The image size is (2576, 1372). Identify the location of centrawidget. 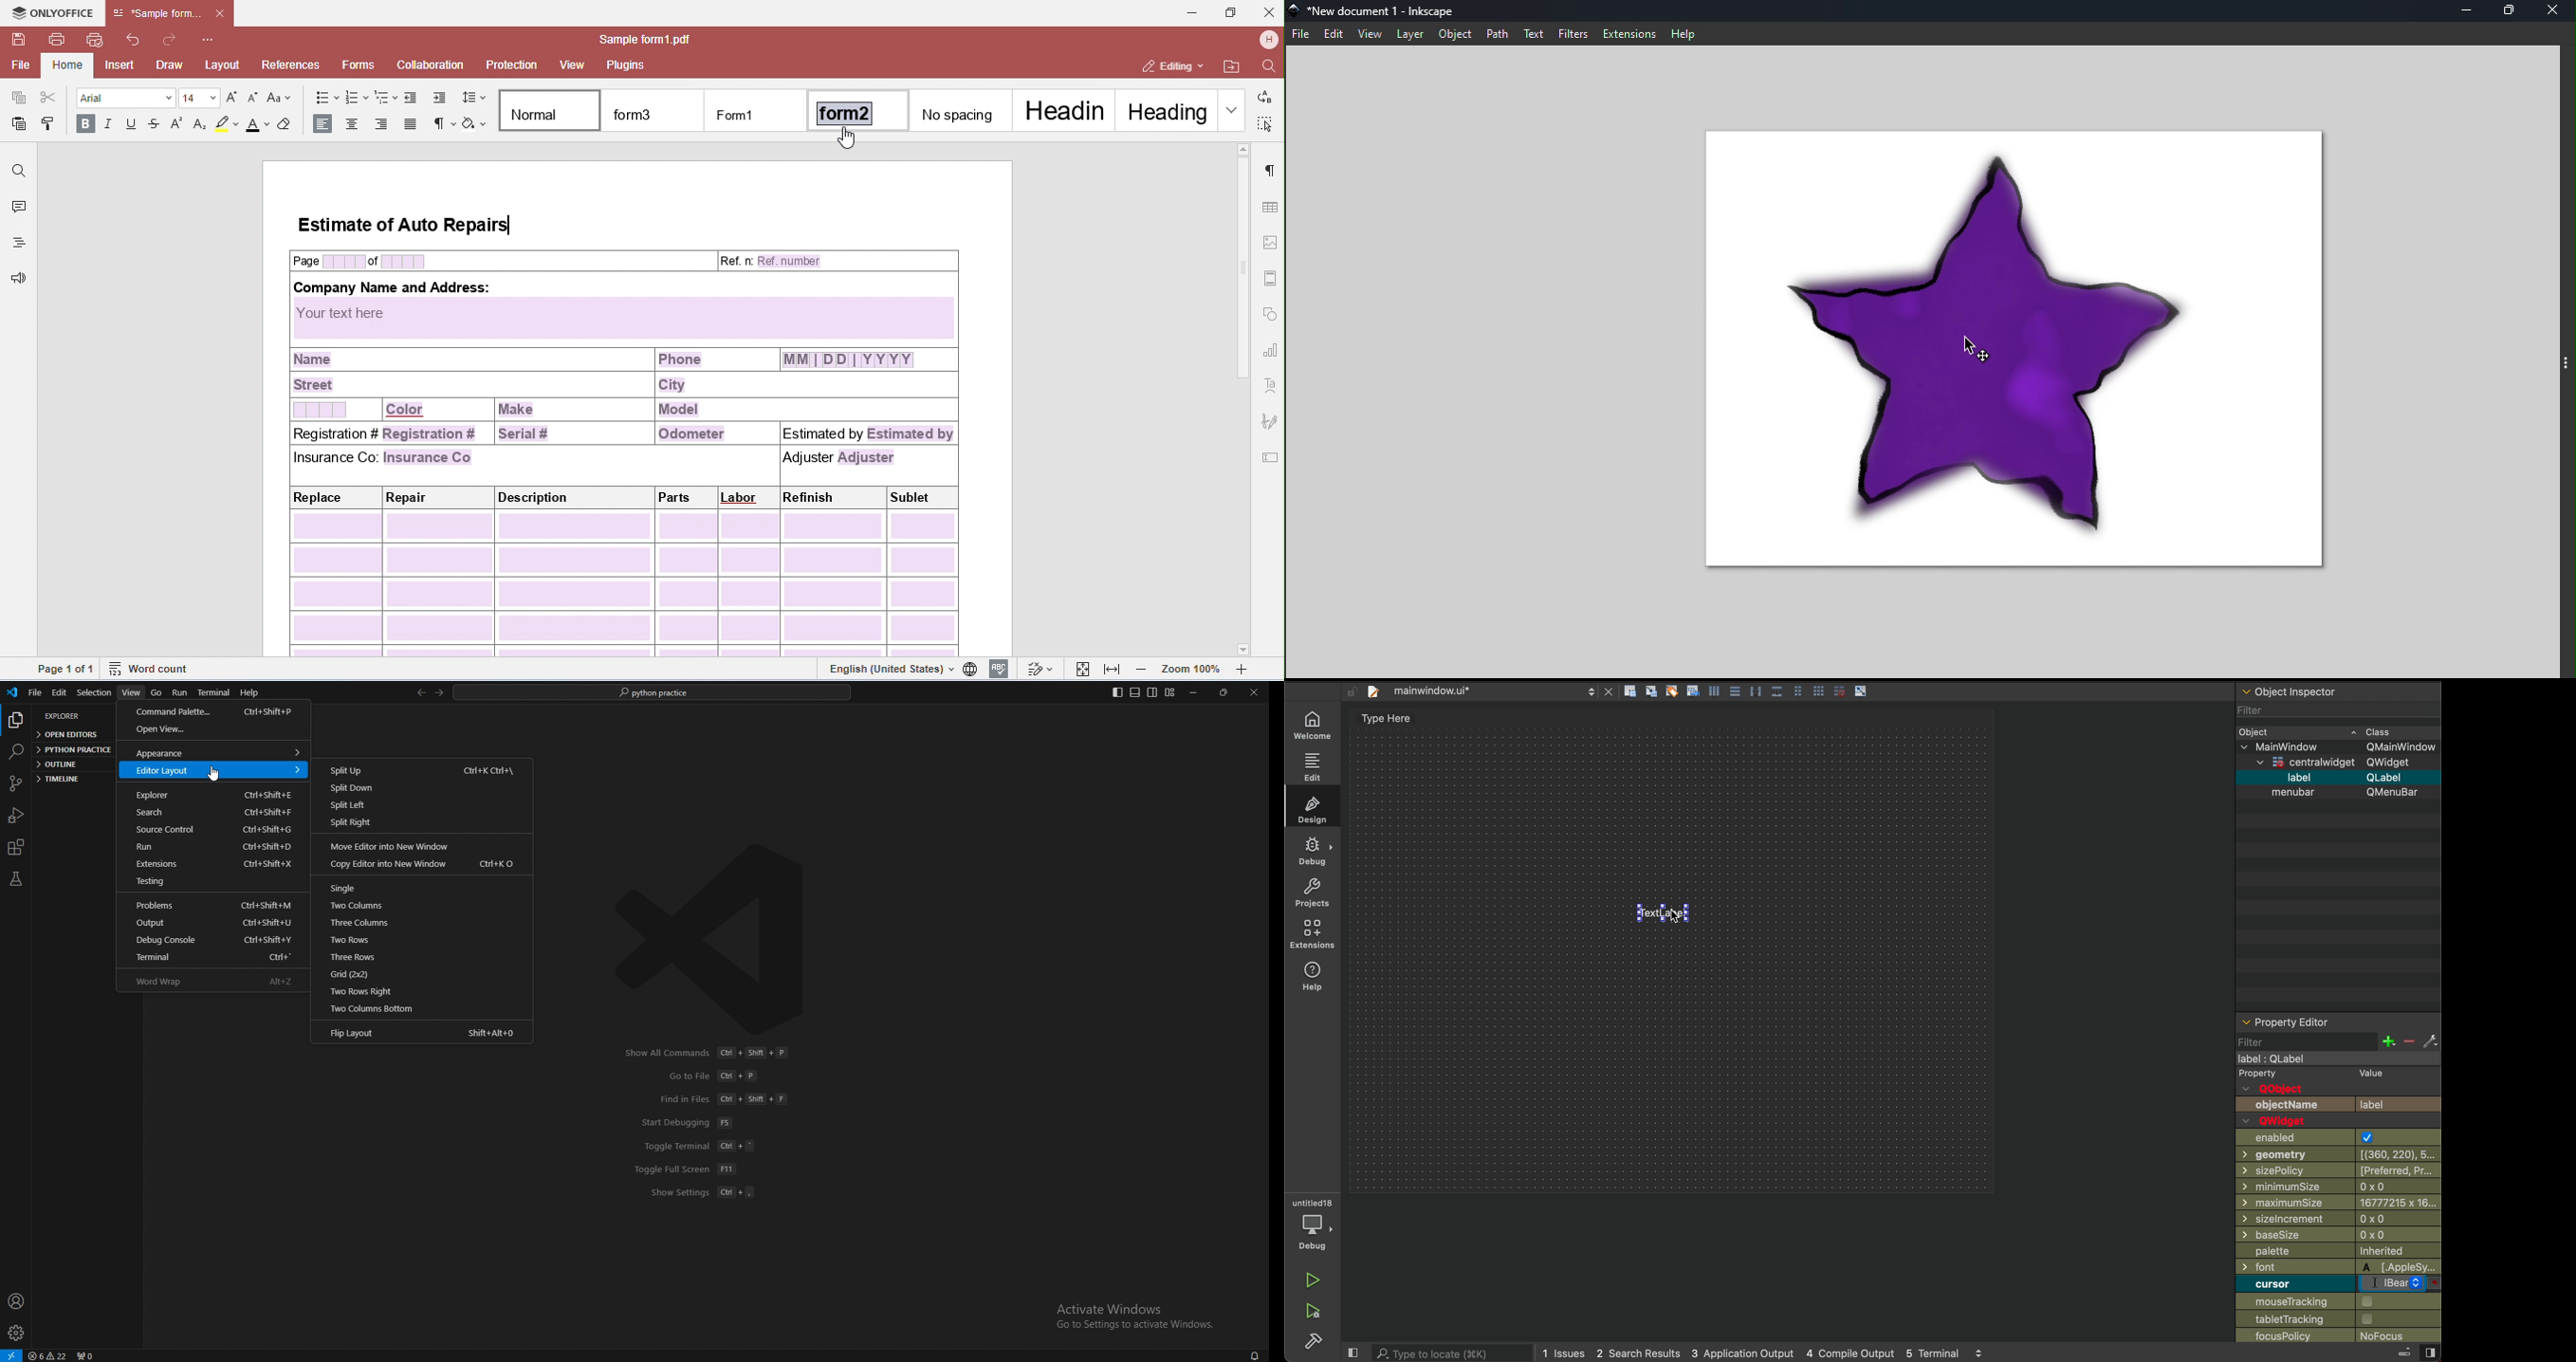
(2304, 761).